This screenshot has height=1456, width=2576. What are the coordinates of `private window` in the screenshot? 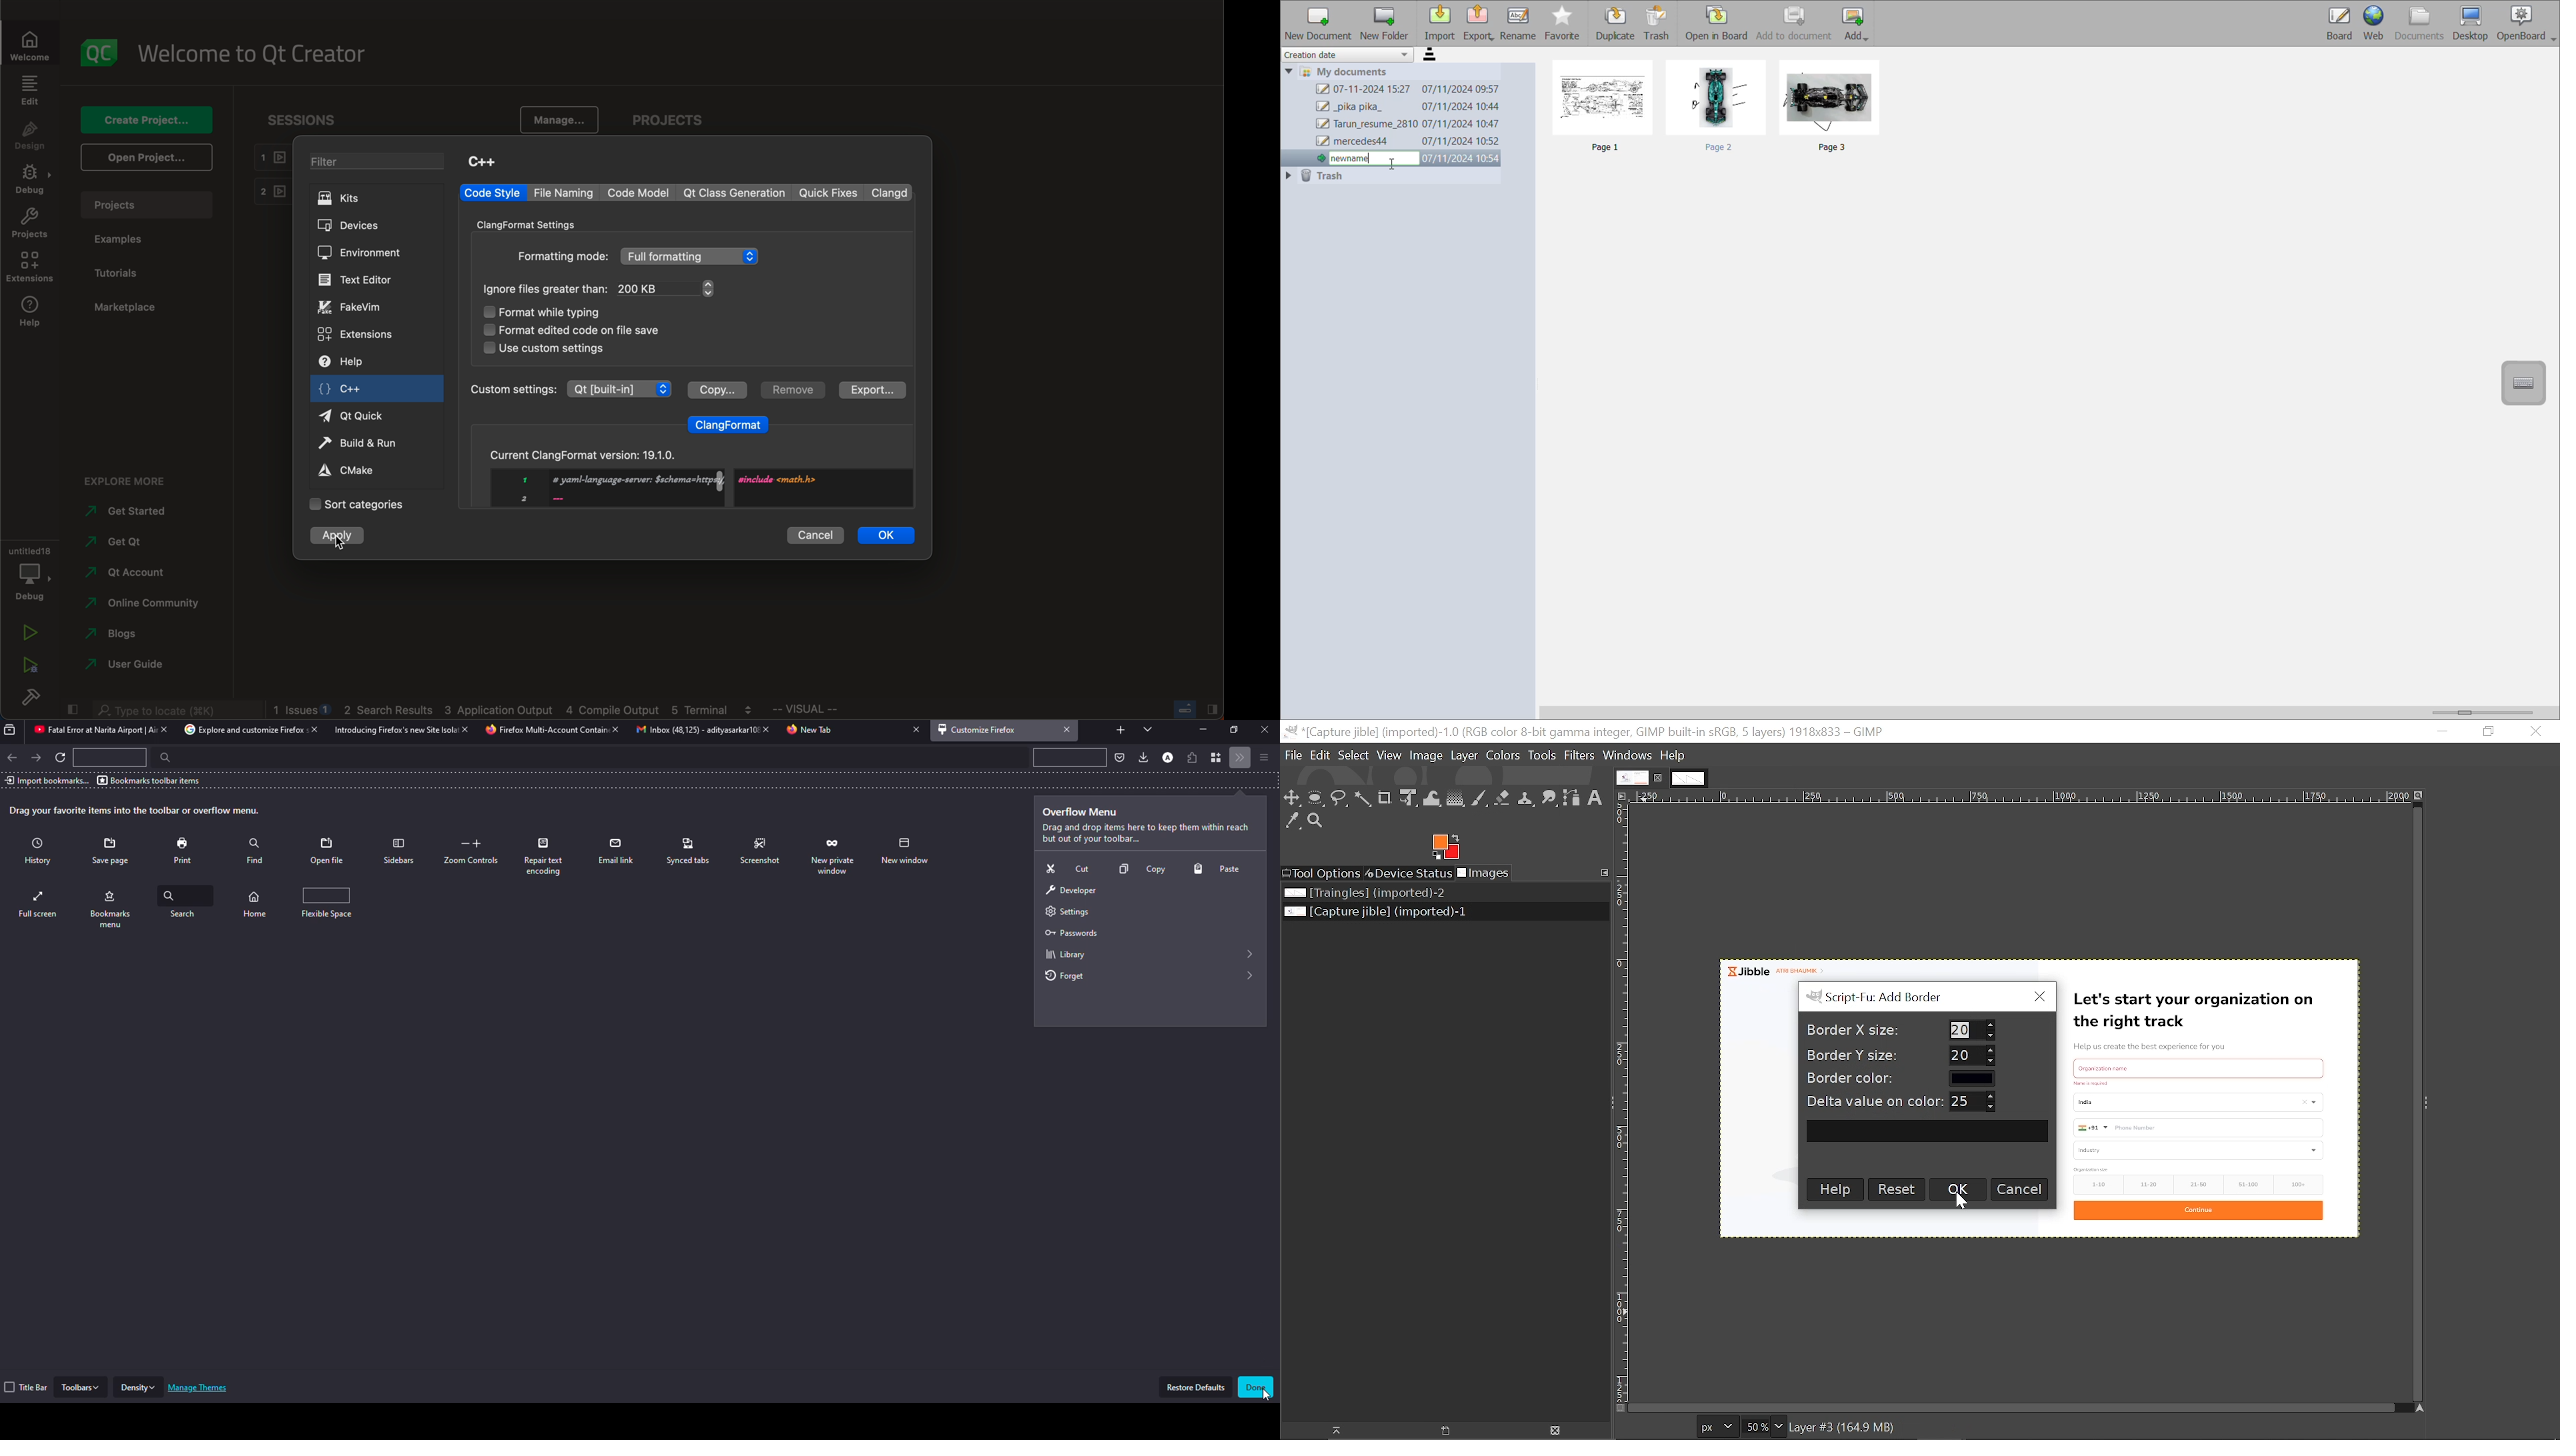 It's located at (903, 852).